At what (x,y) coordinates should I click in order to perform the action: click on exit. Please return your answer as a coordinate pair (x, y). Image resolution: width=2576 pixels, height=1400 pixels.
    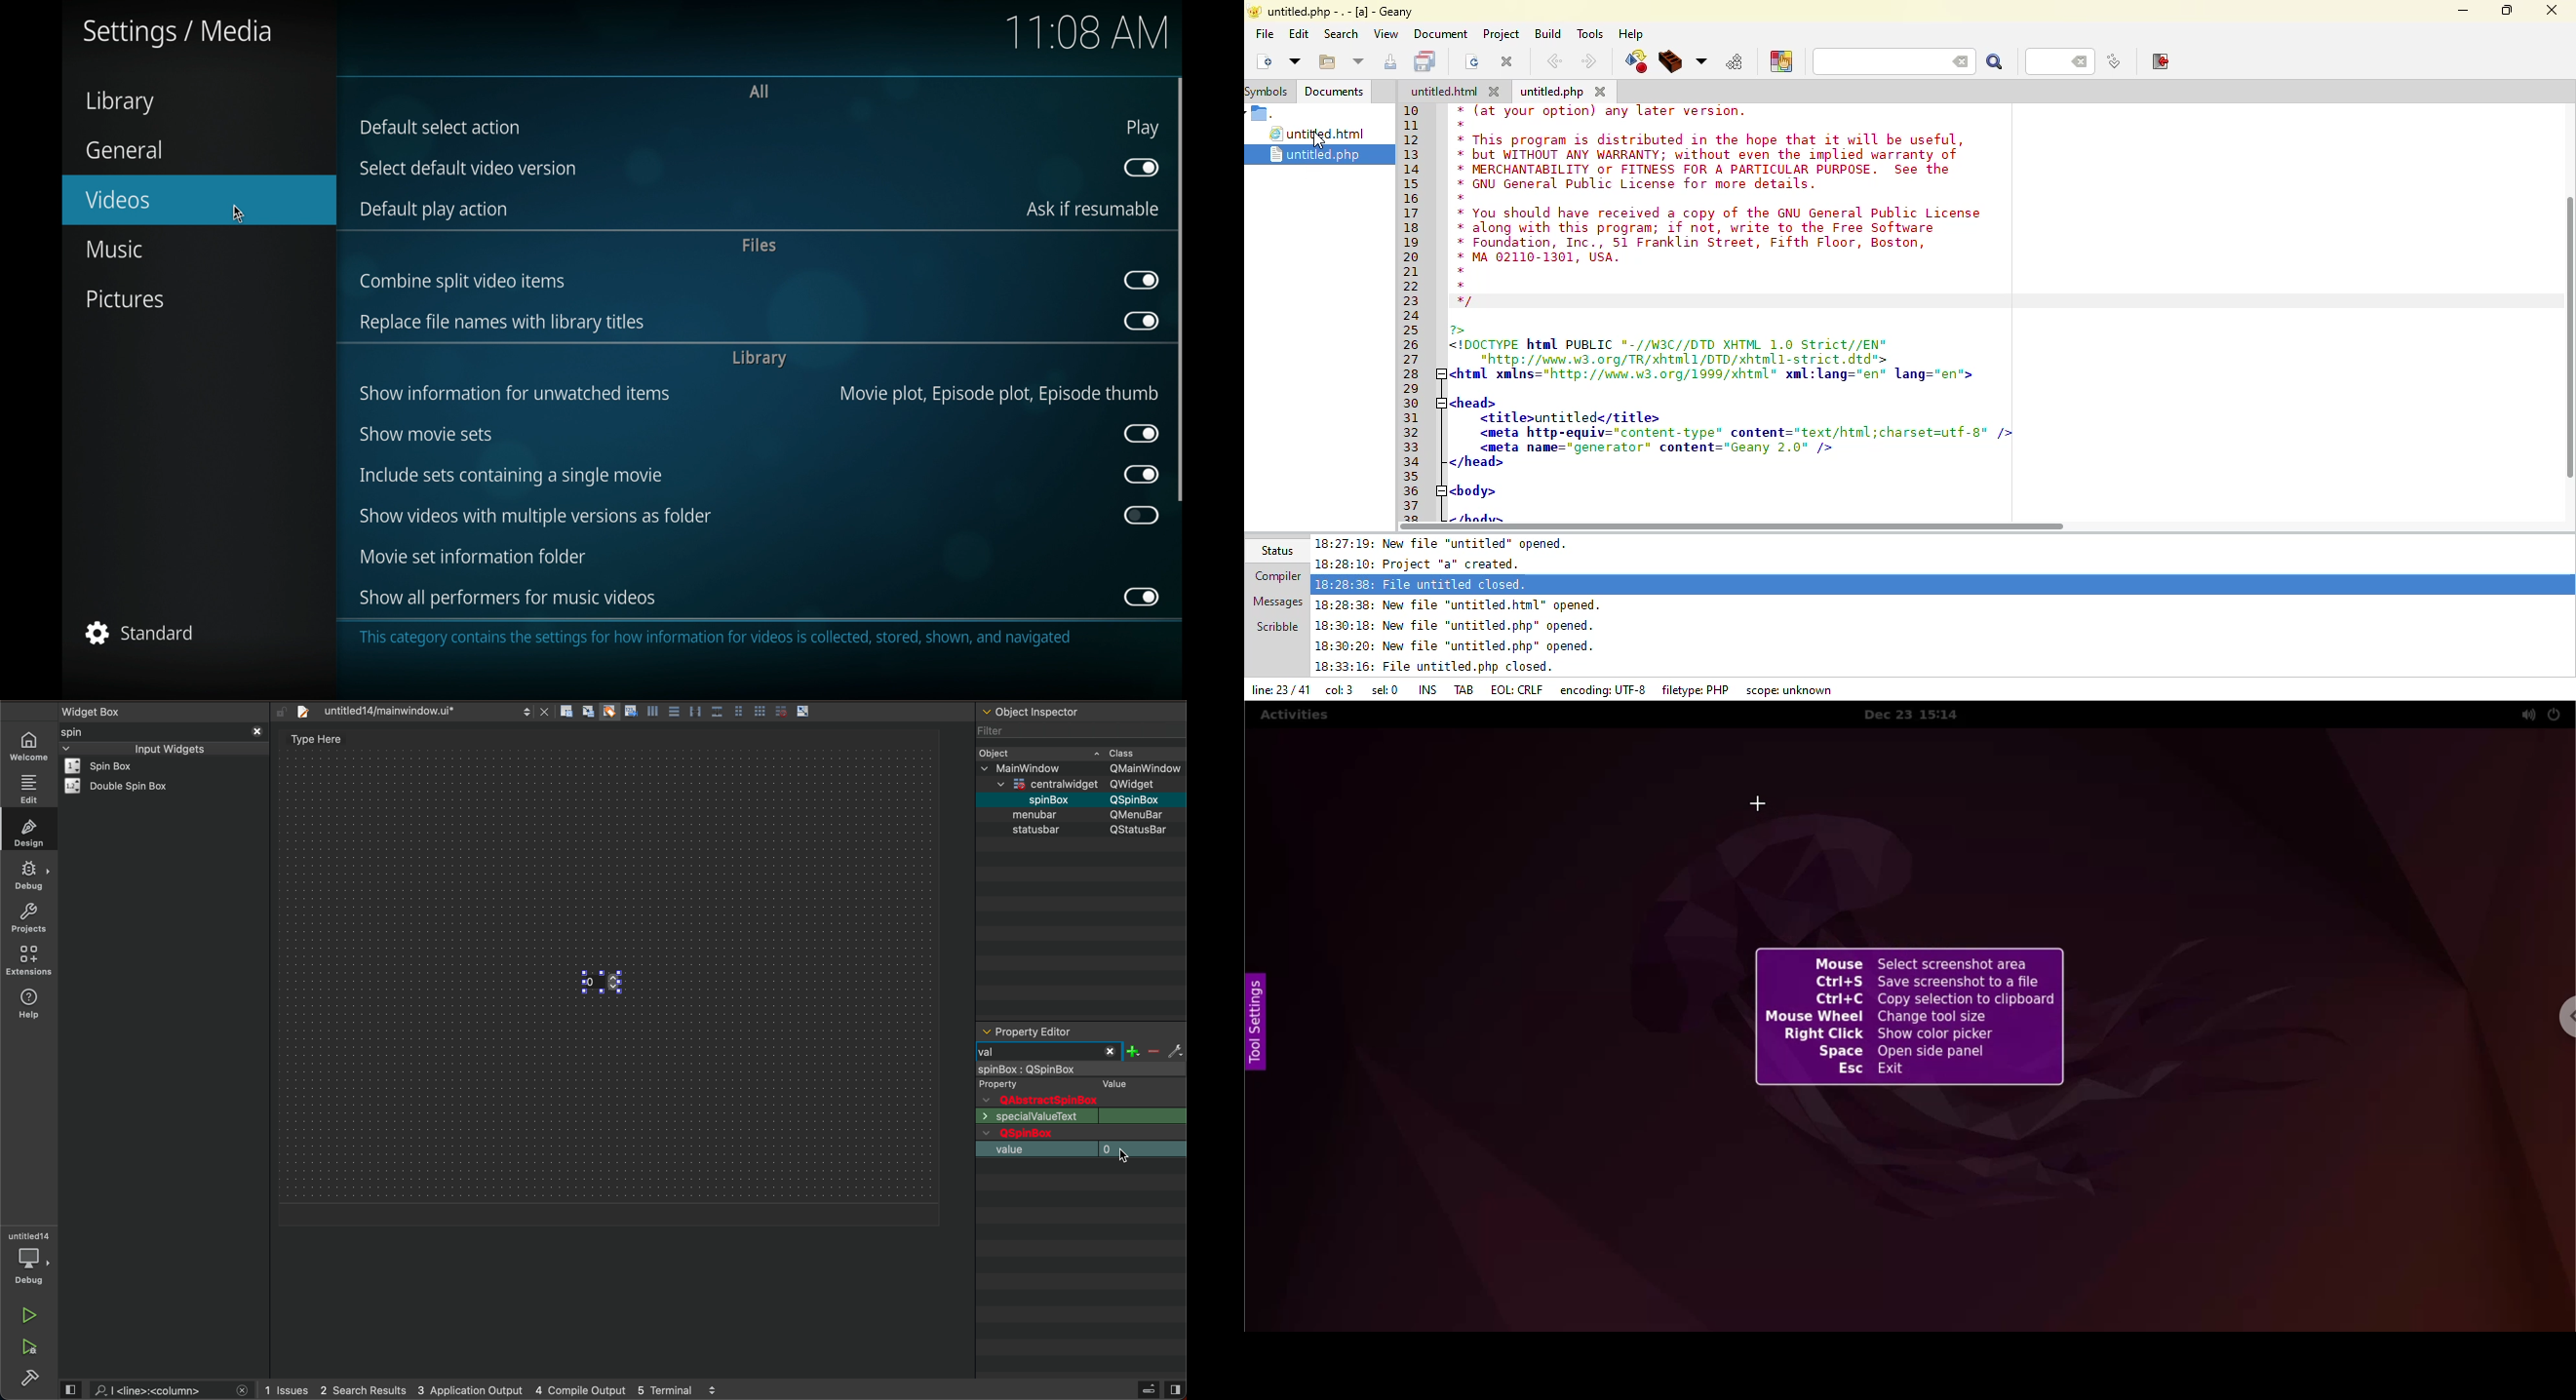
    Looking at the image, I should click on (2158, 60).